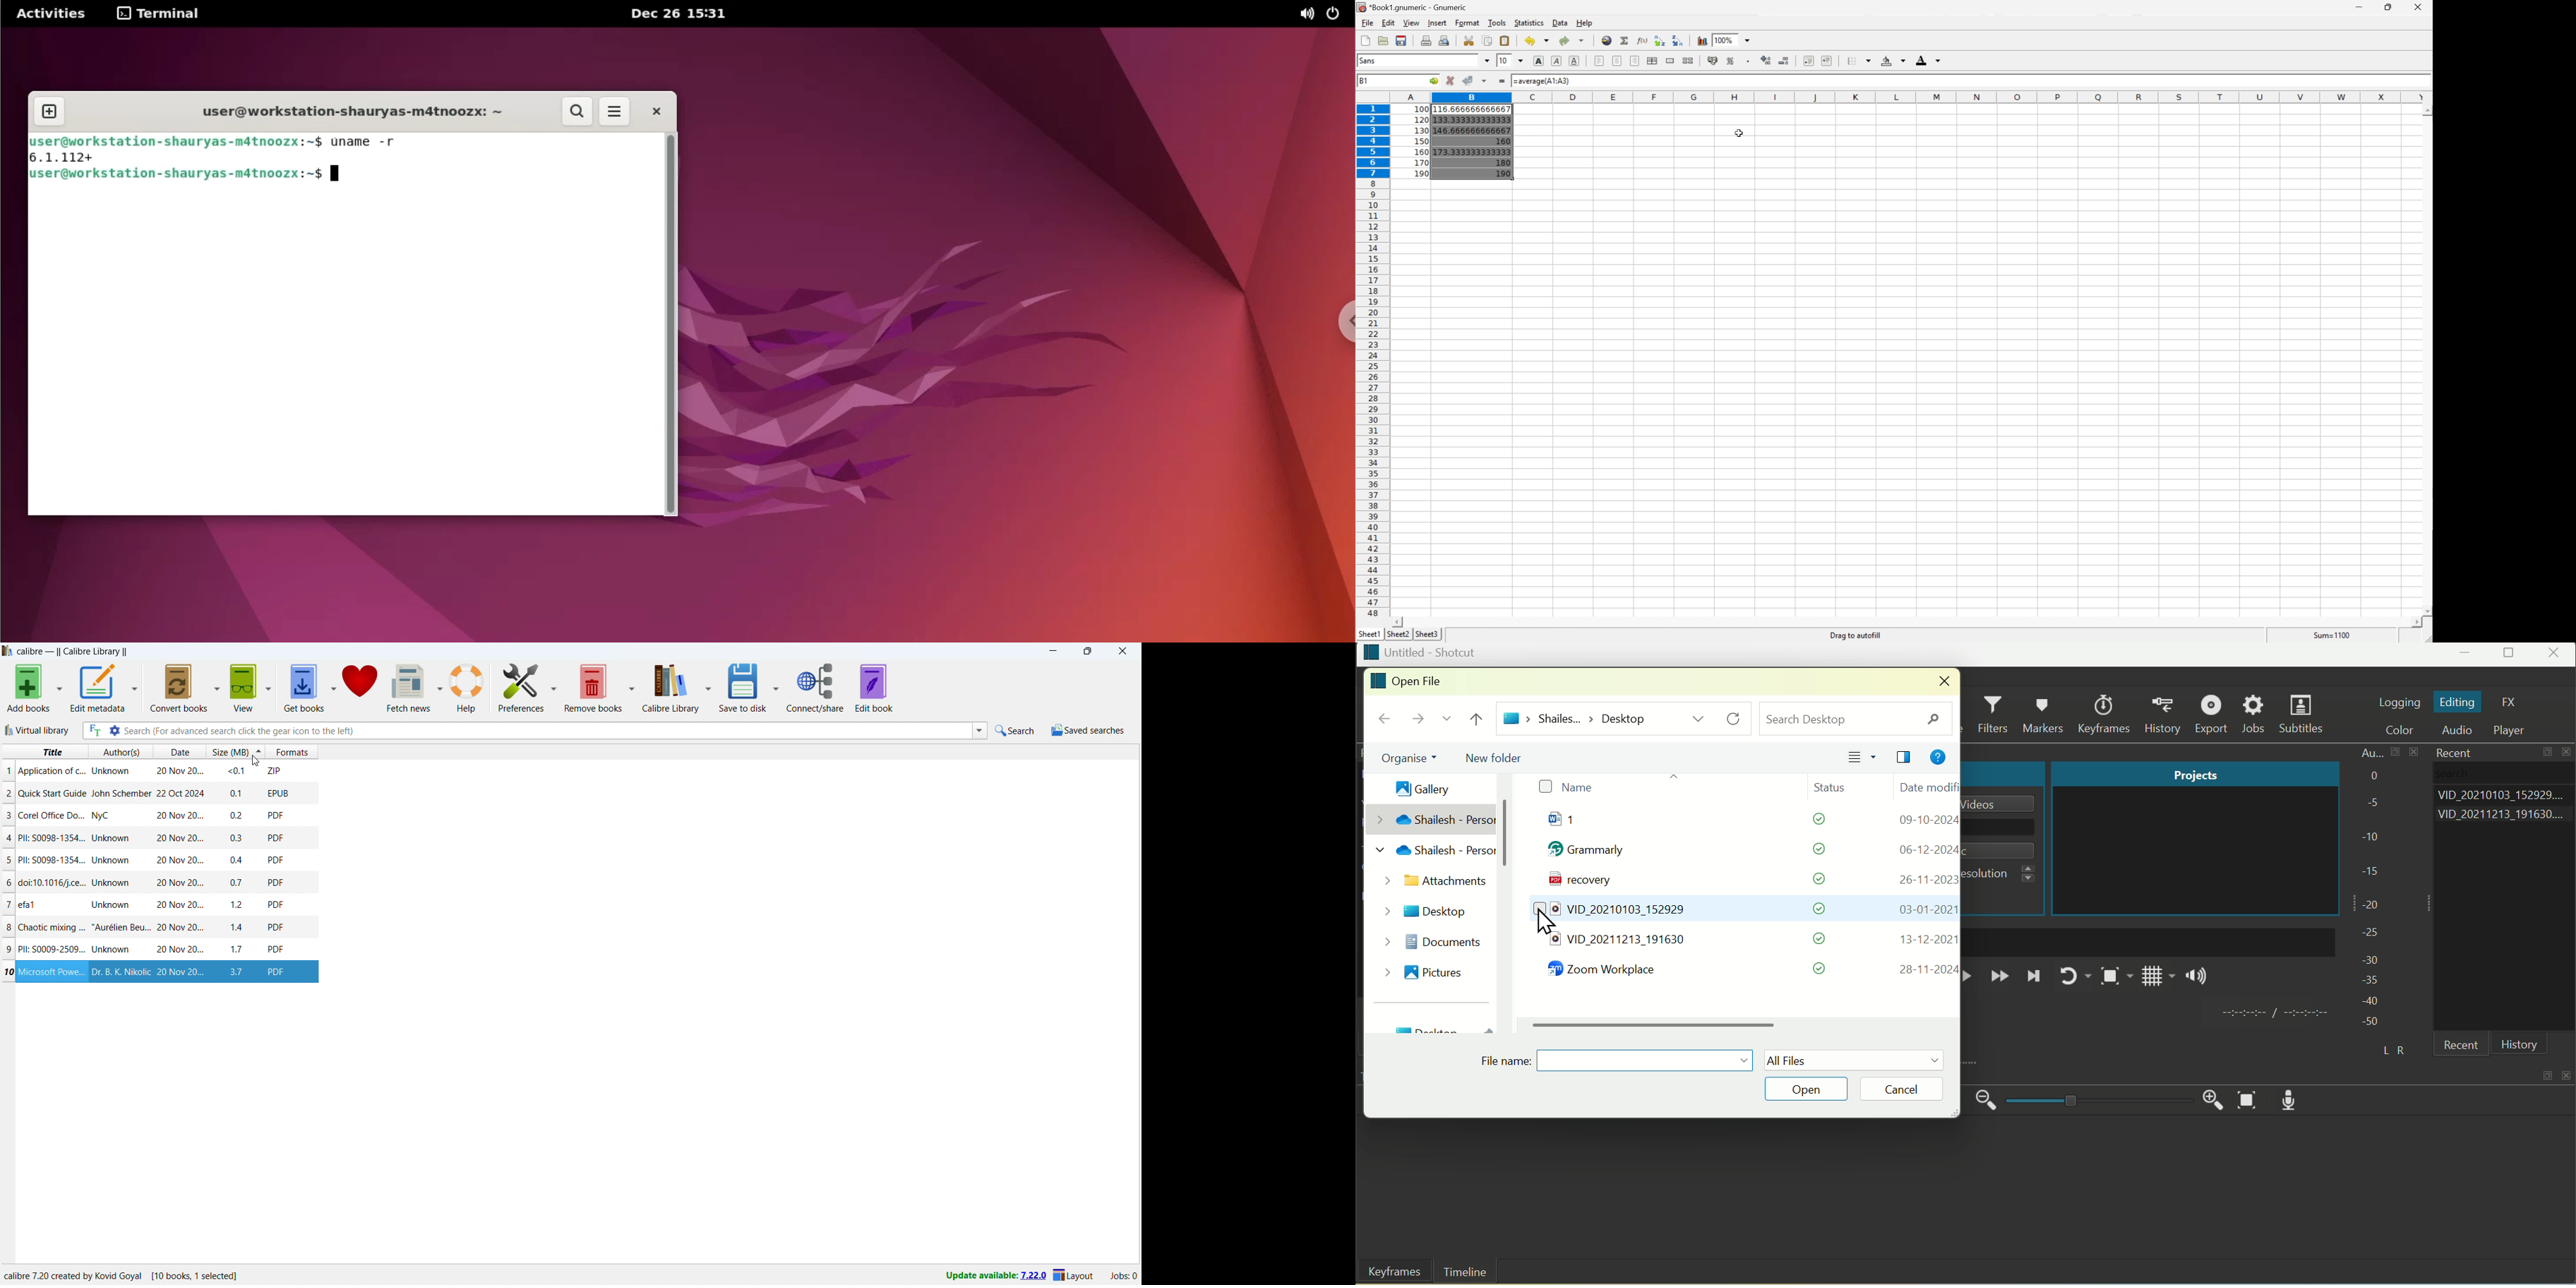 This screenshot has height=1288, width=2576. I want to click on Zoom Timeline, so click(2249, 1101).